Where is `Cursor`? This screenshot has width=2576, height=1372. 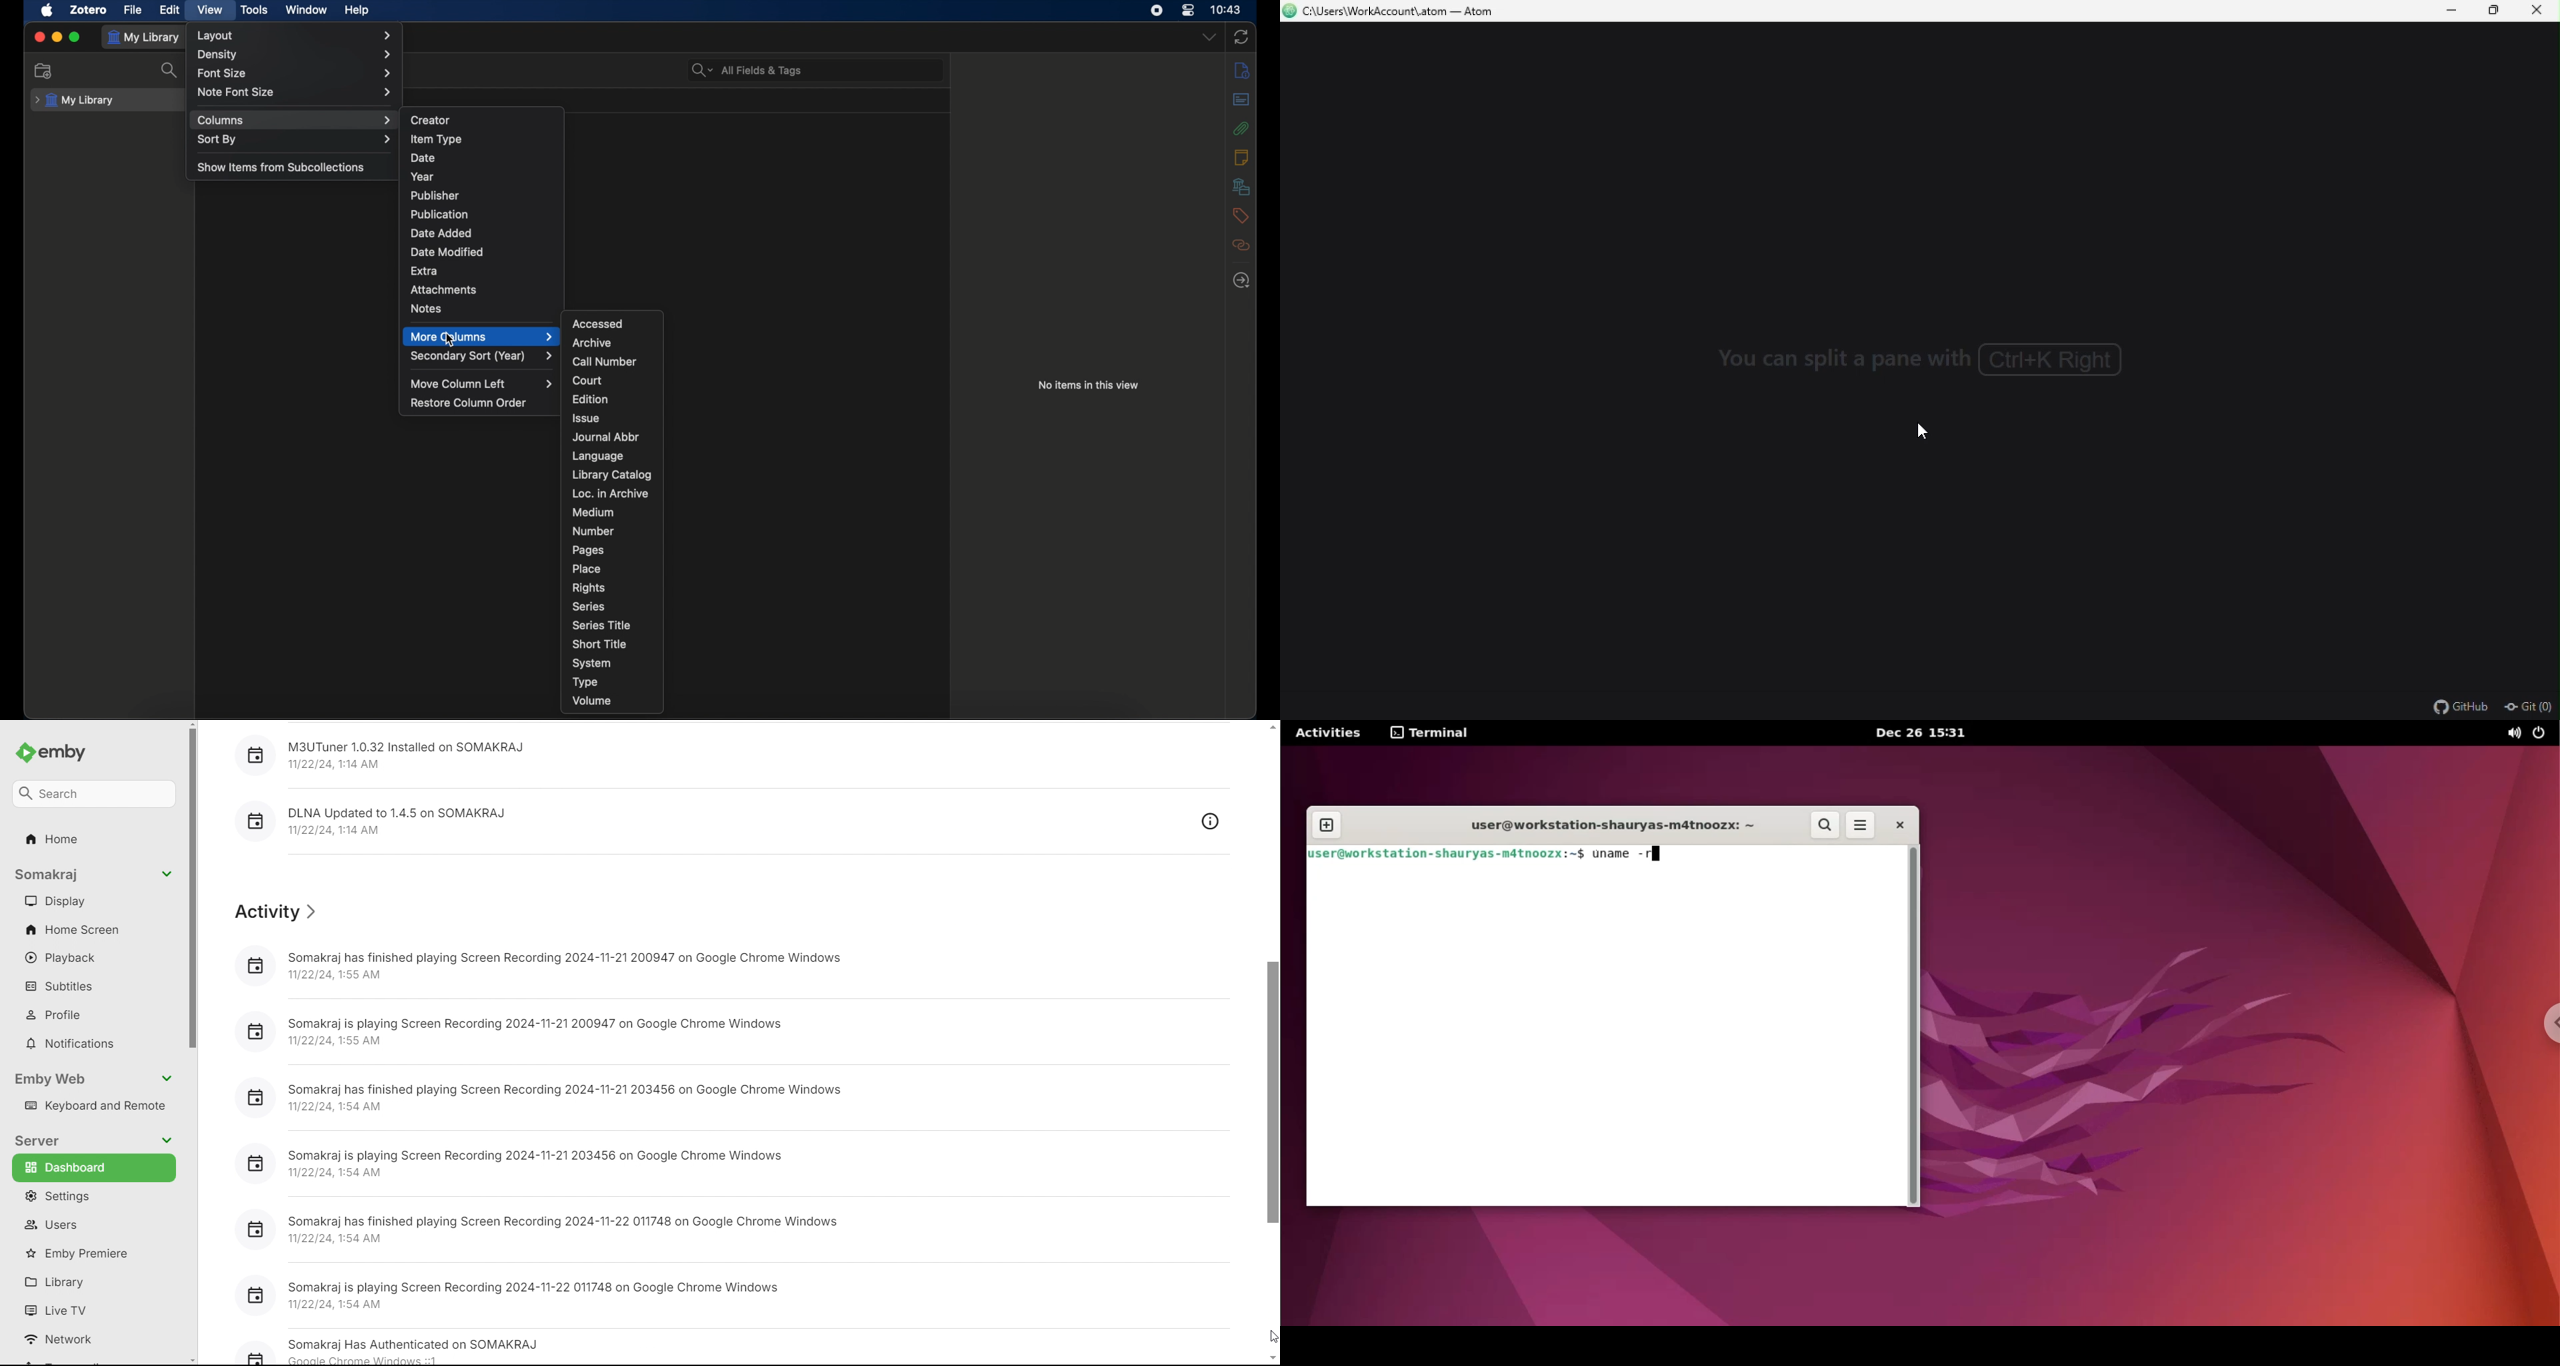
Cursor is located at coordinates (1919, 433).